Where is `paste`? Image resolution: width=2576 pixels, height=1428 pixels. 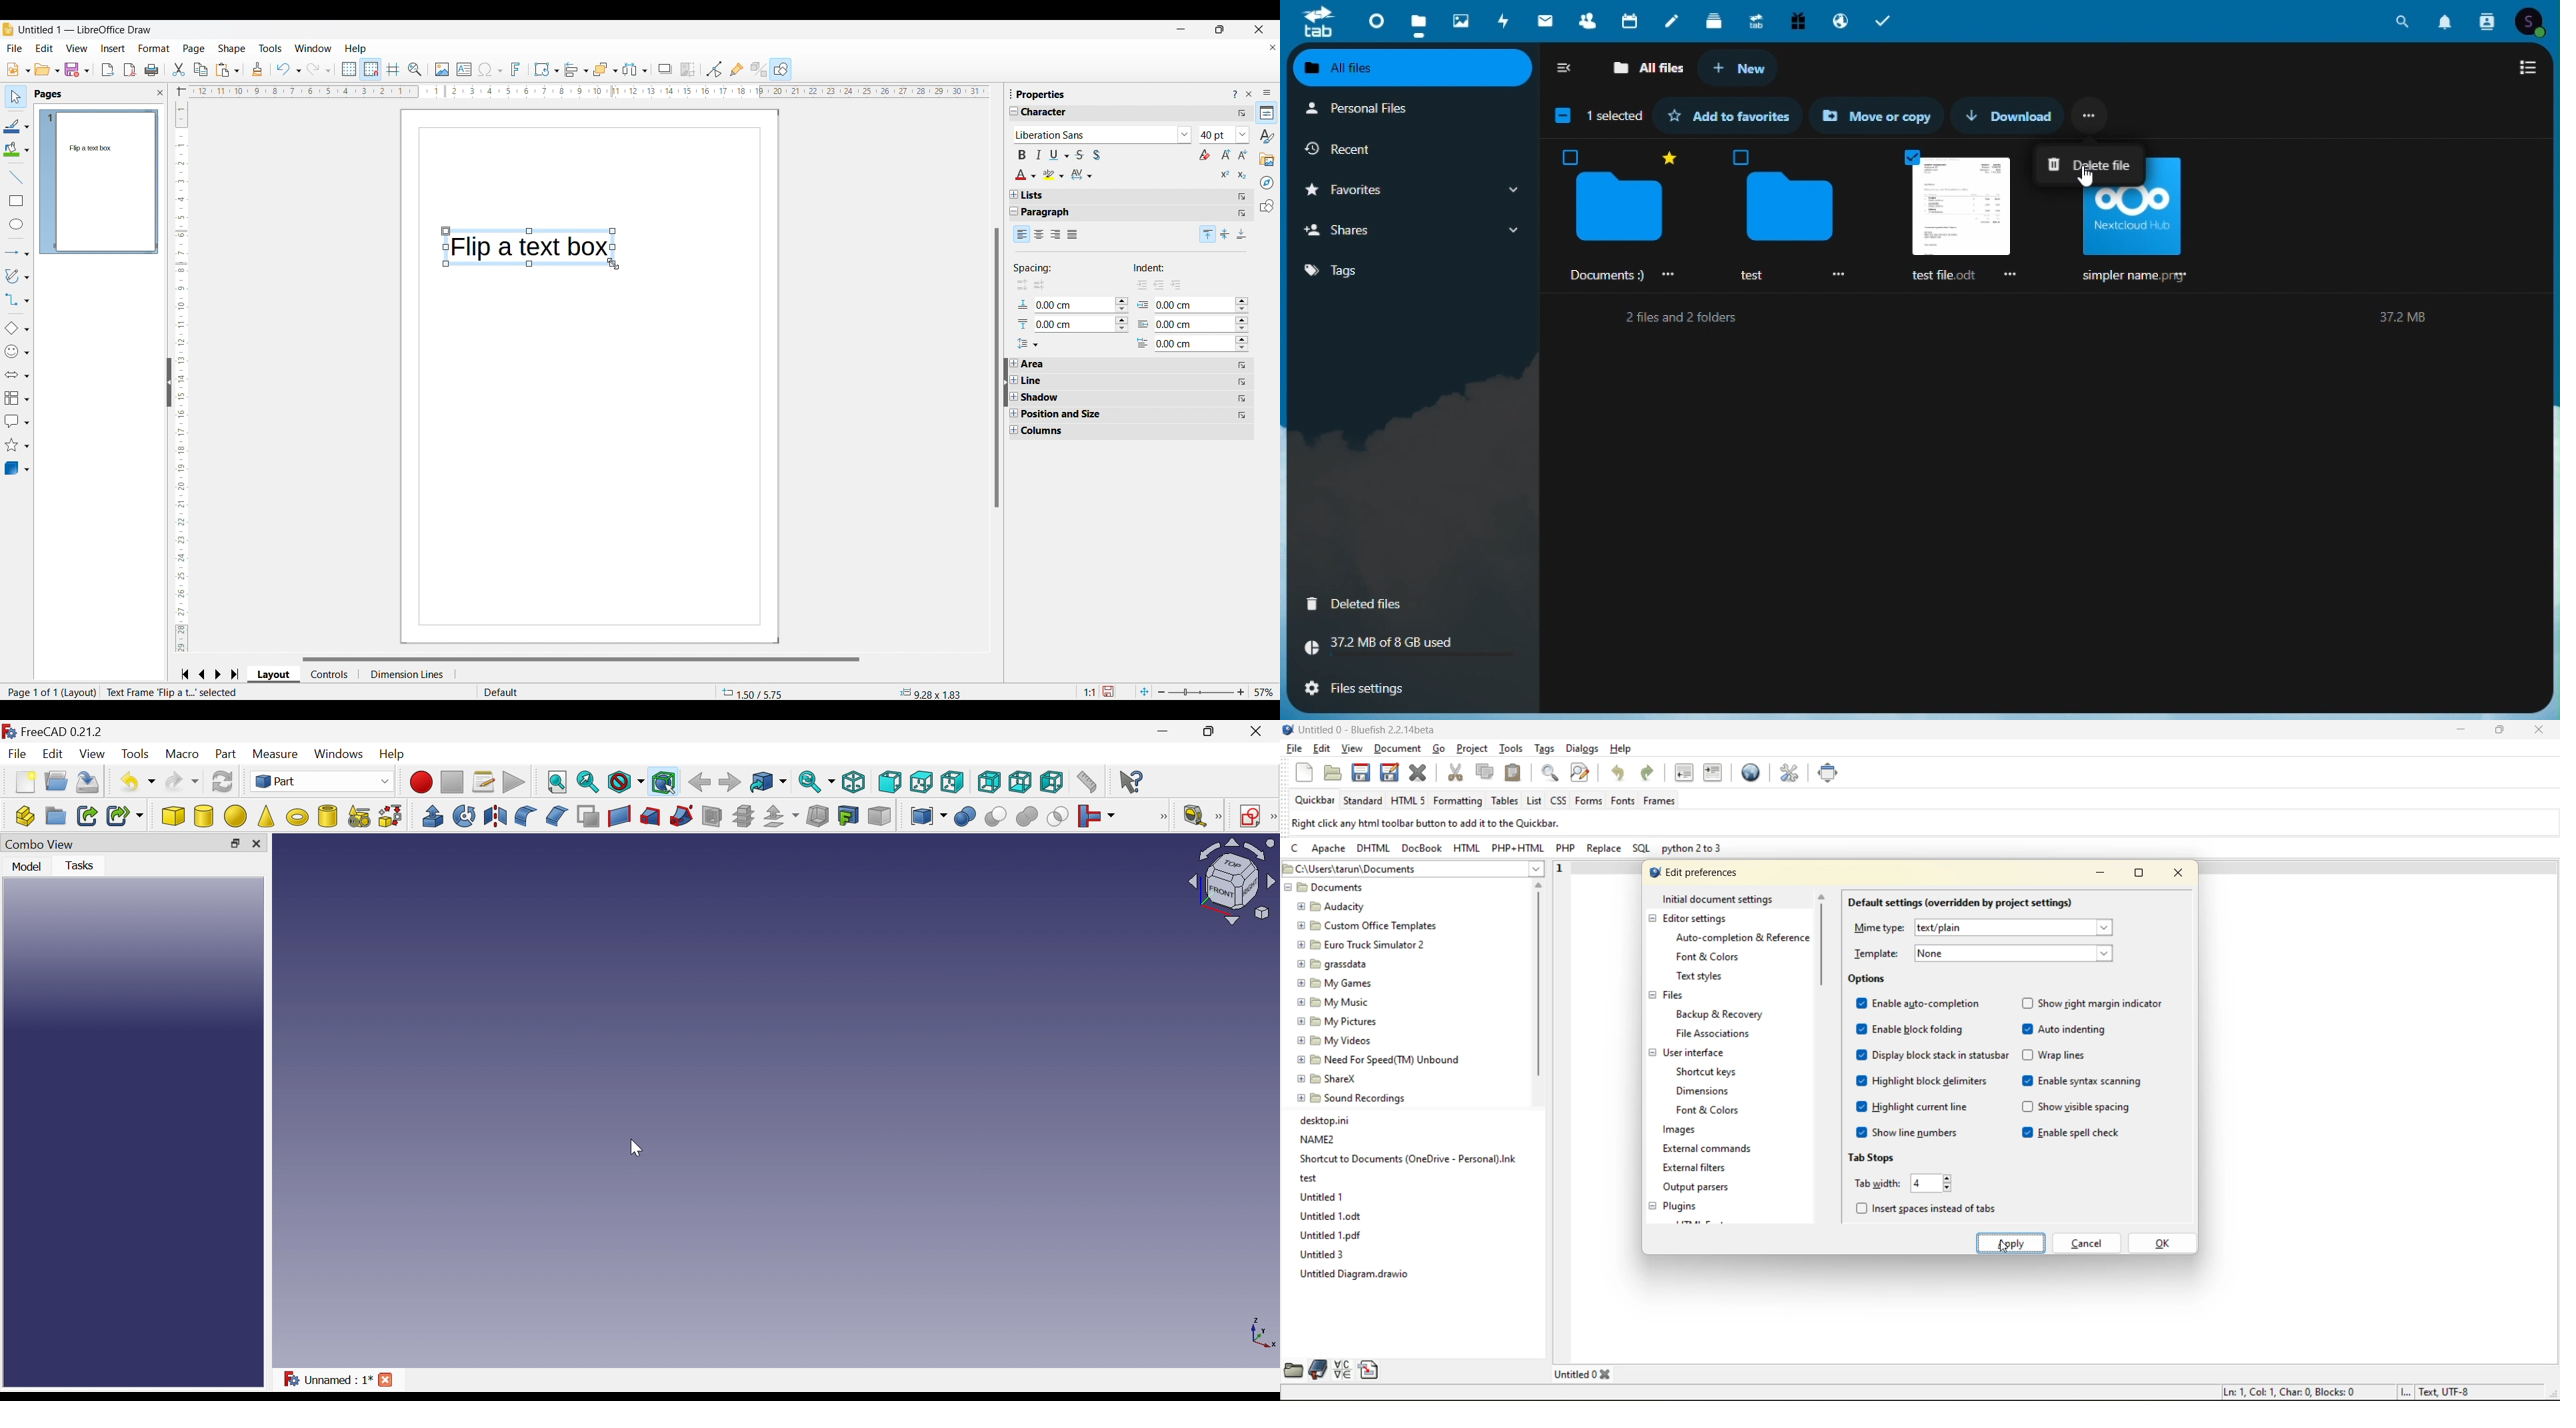 paste is located at coordinates (1515, 773).